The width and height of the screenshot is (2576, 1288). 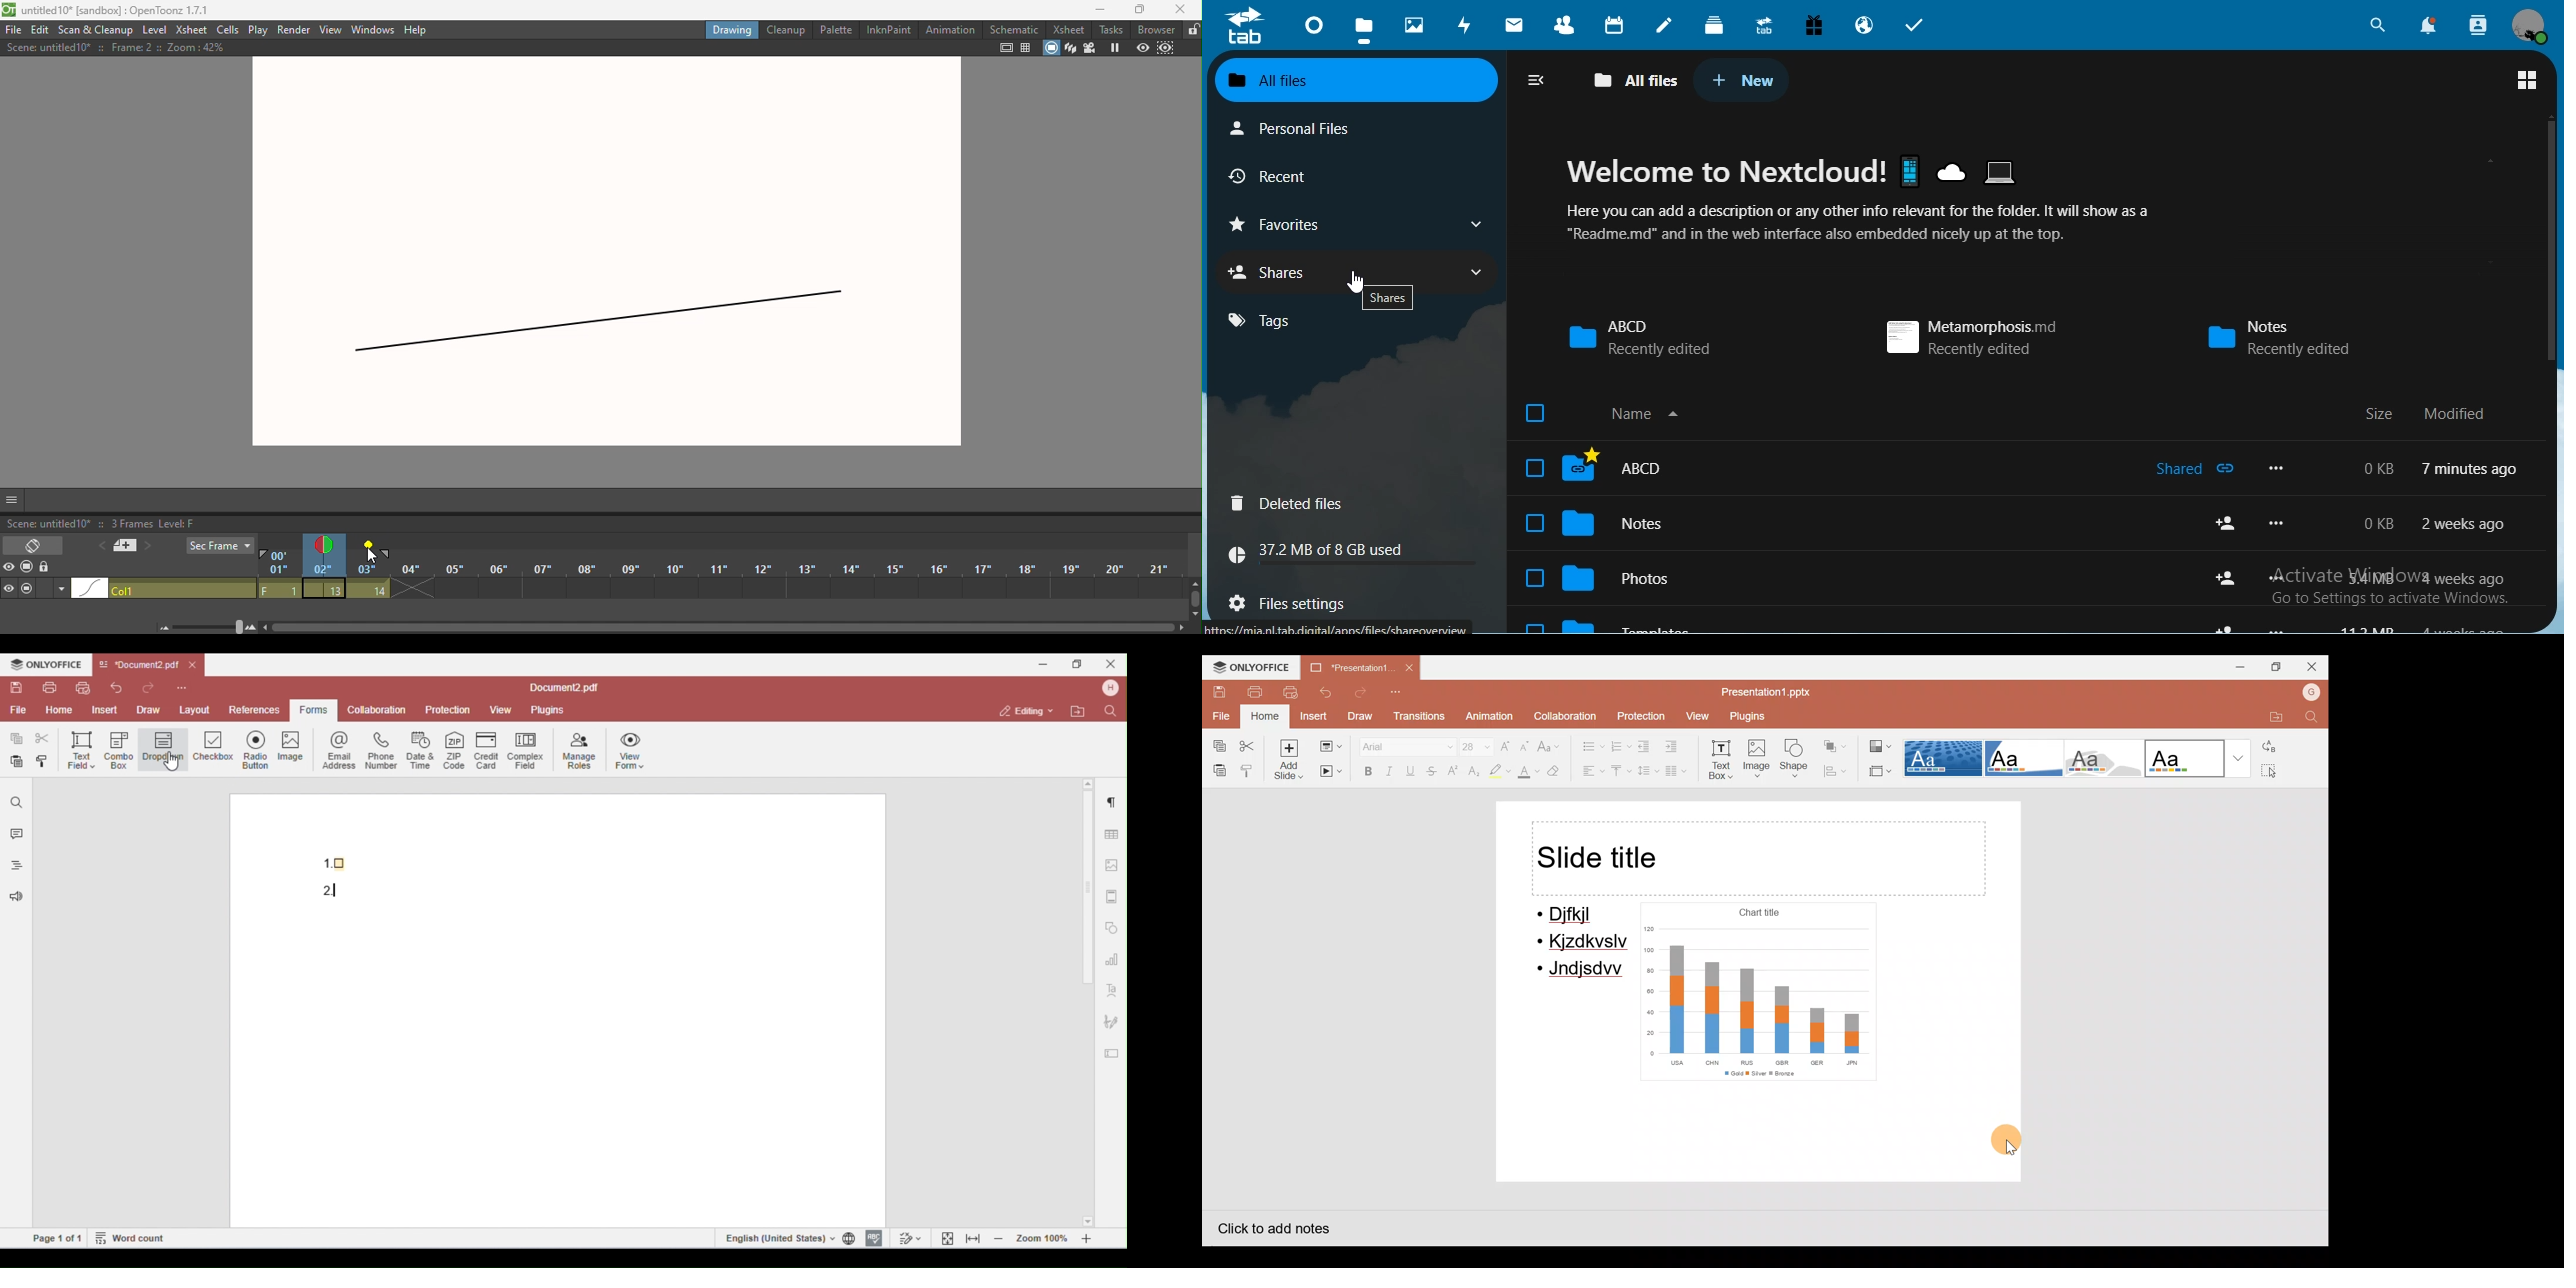 I want to click on favourites, so click(x=1285, y=225).